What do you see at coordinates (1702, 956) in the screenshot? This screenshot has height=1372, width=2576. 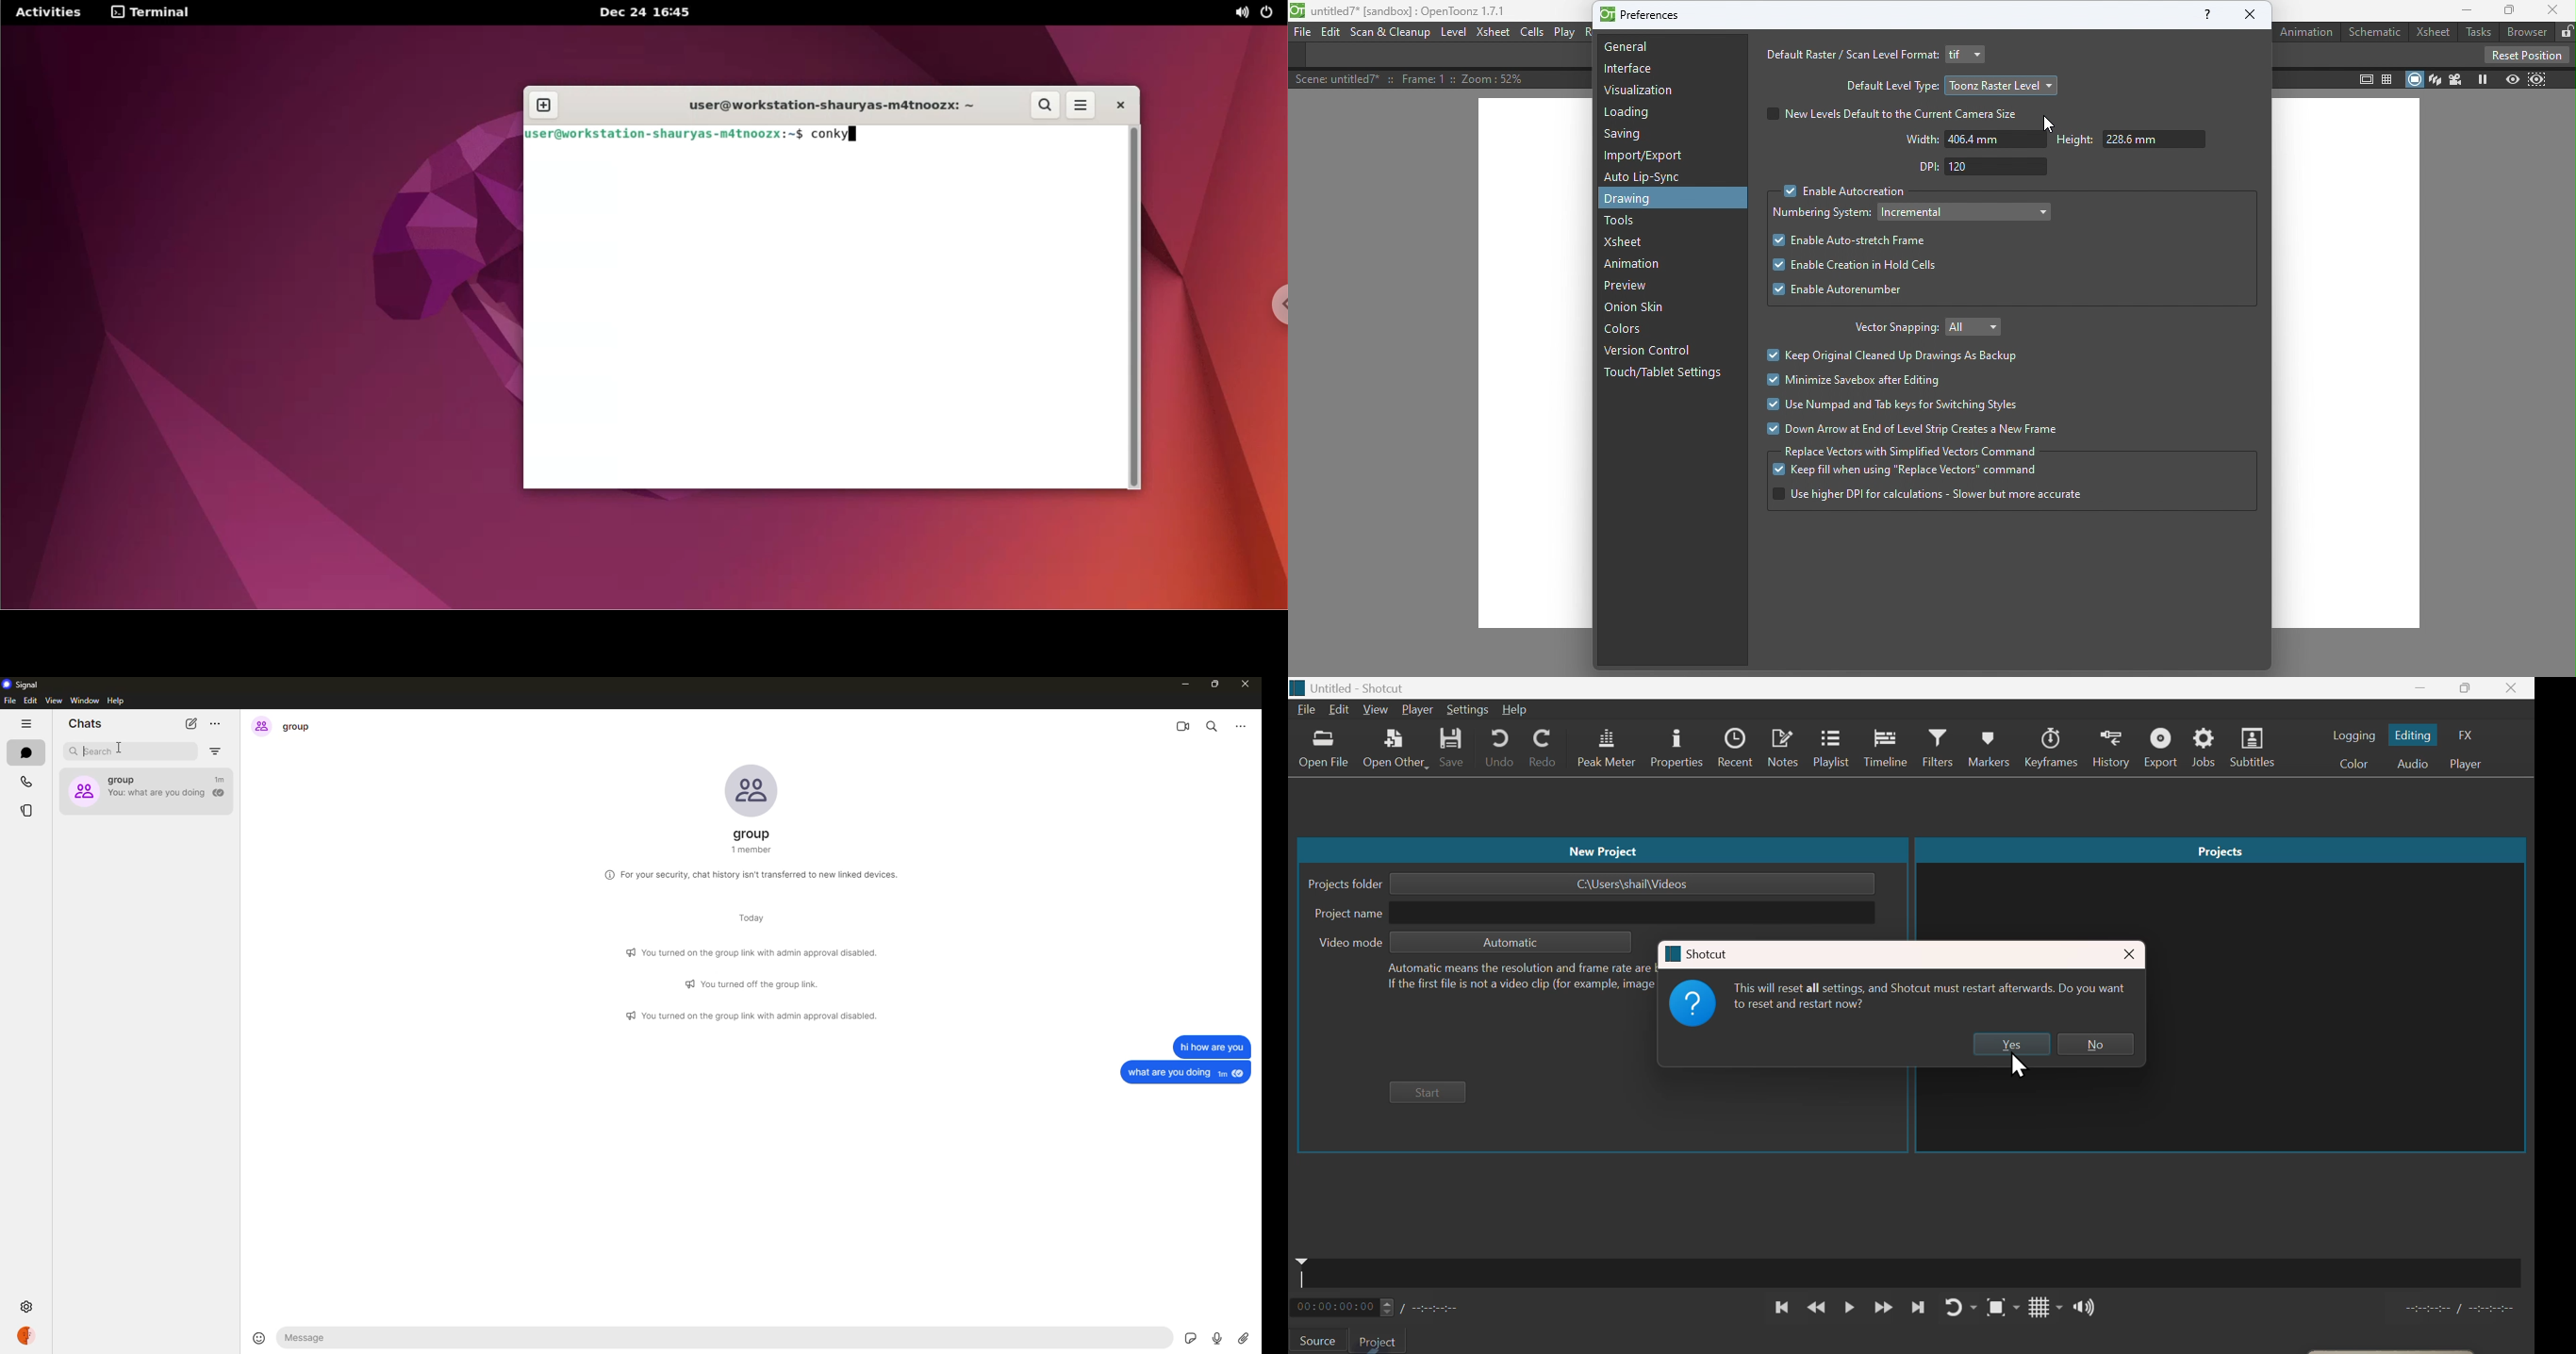 I see `Shortcut` at bounding box center [1702, 956].